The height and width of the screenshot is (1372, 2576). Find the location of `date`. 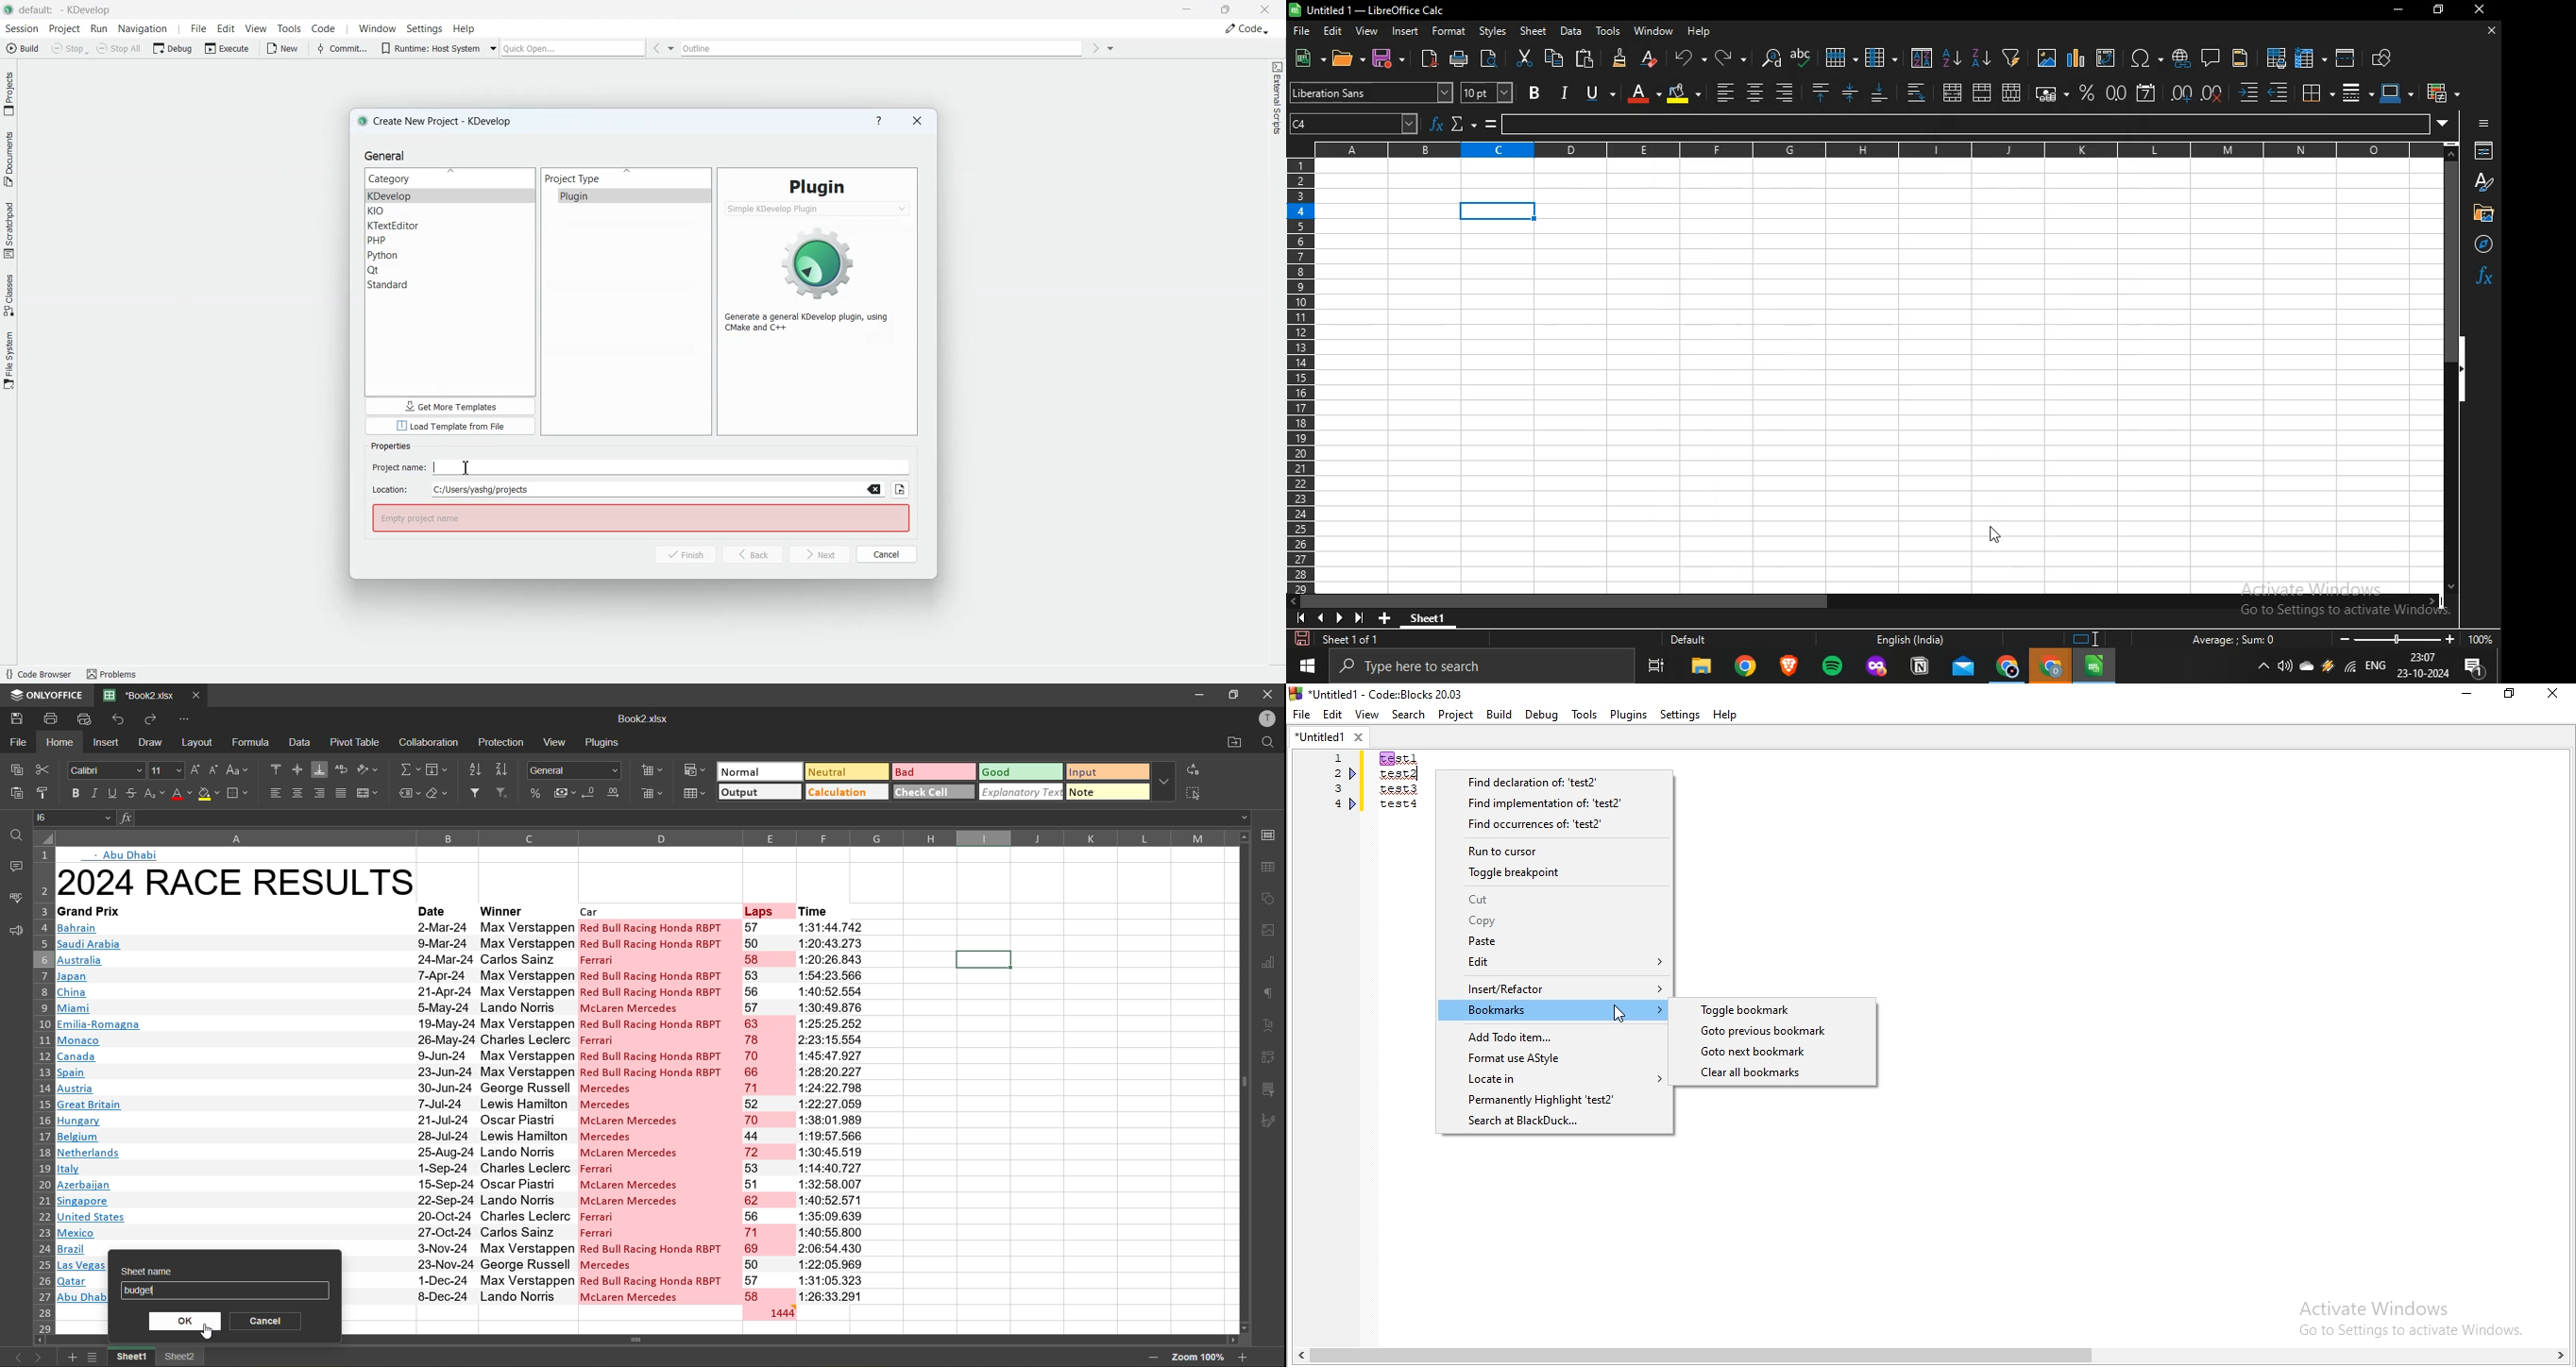

date is located at coordinates (444, 1111).